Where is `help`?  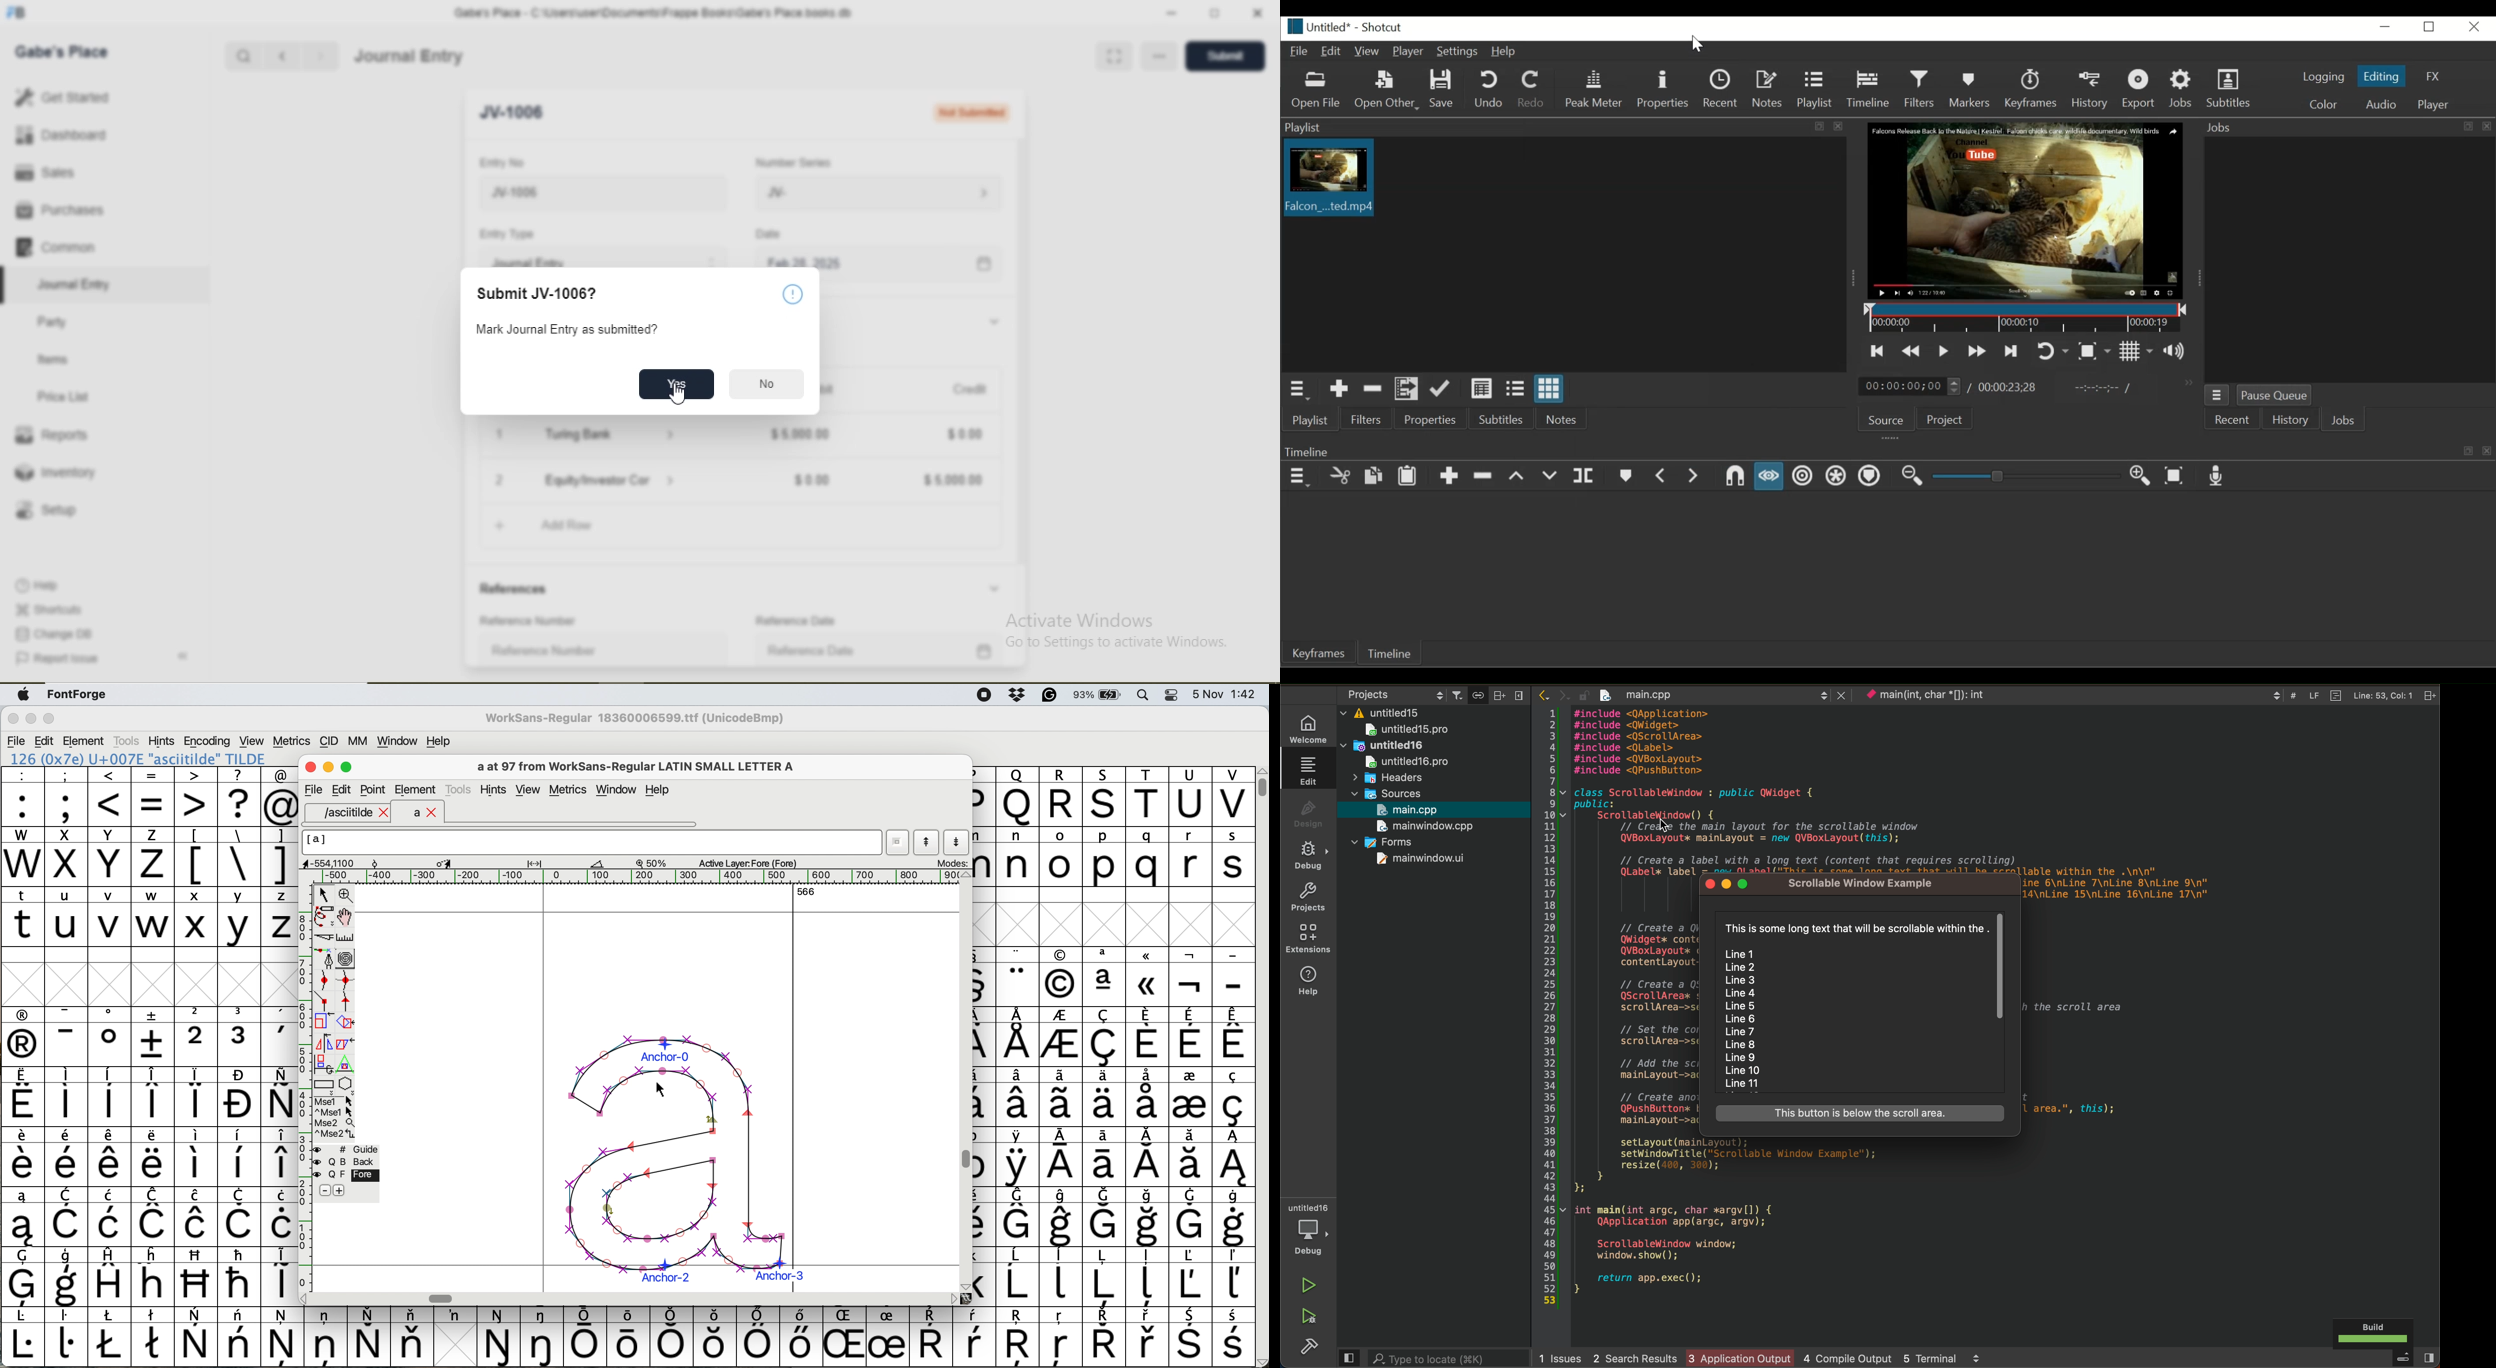 help is located at coordinates (1308, 980).